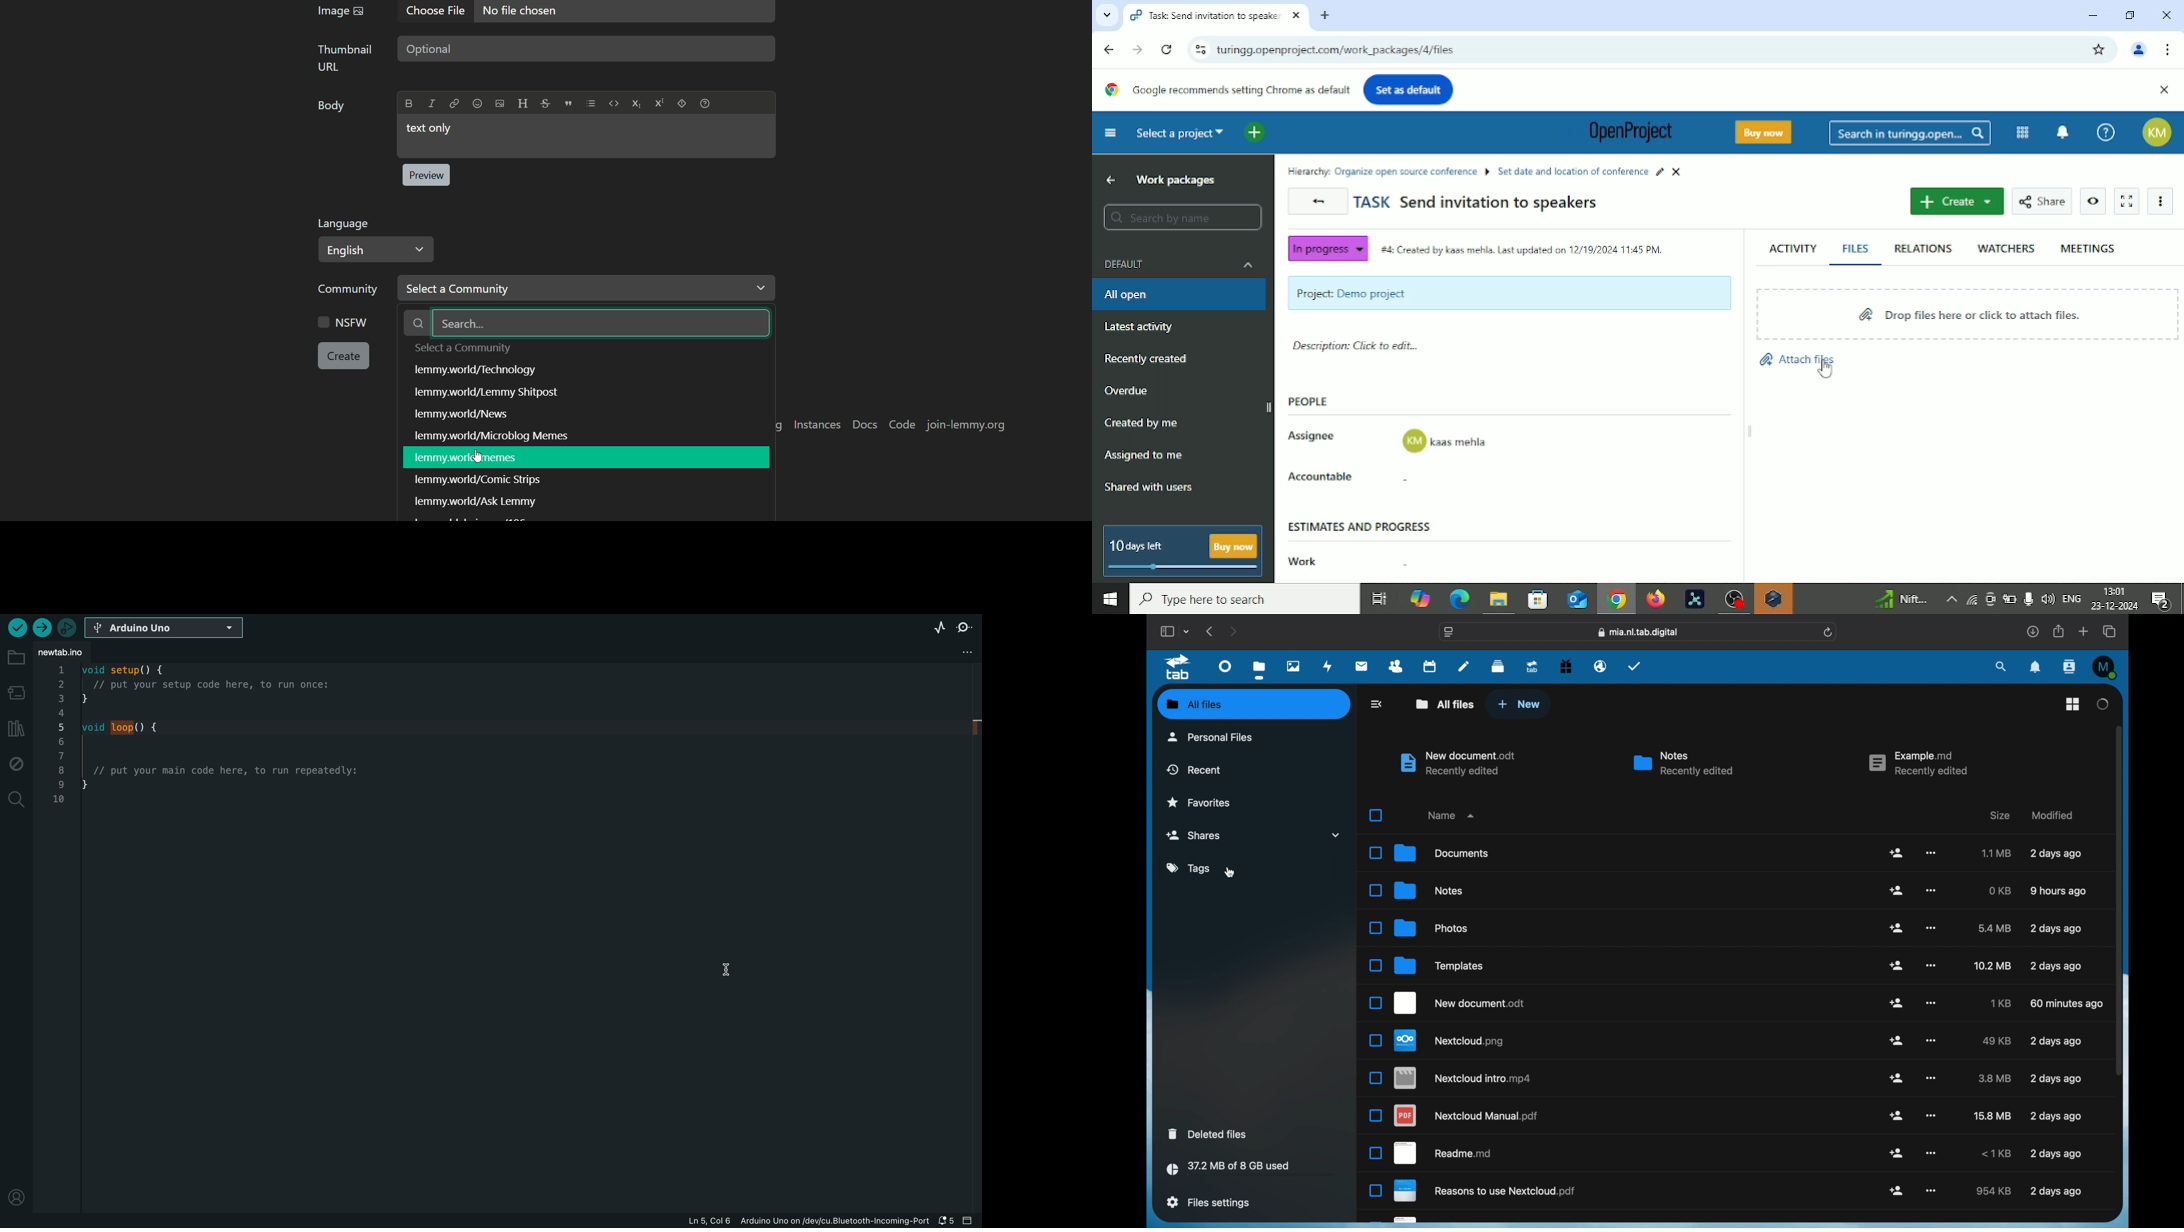 The image size is (2184, 1232). Describe the element at coordinates (340, 11) in the screenshot. I see `image` at that location.